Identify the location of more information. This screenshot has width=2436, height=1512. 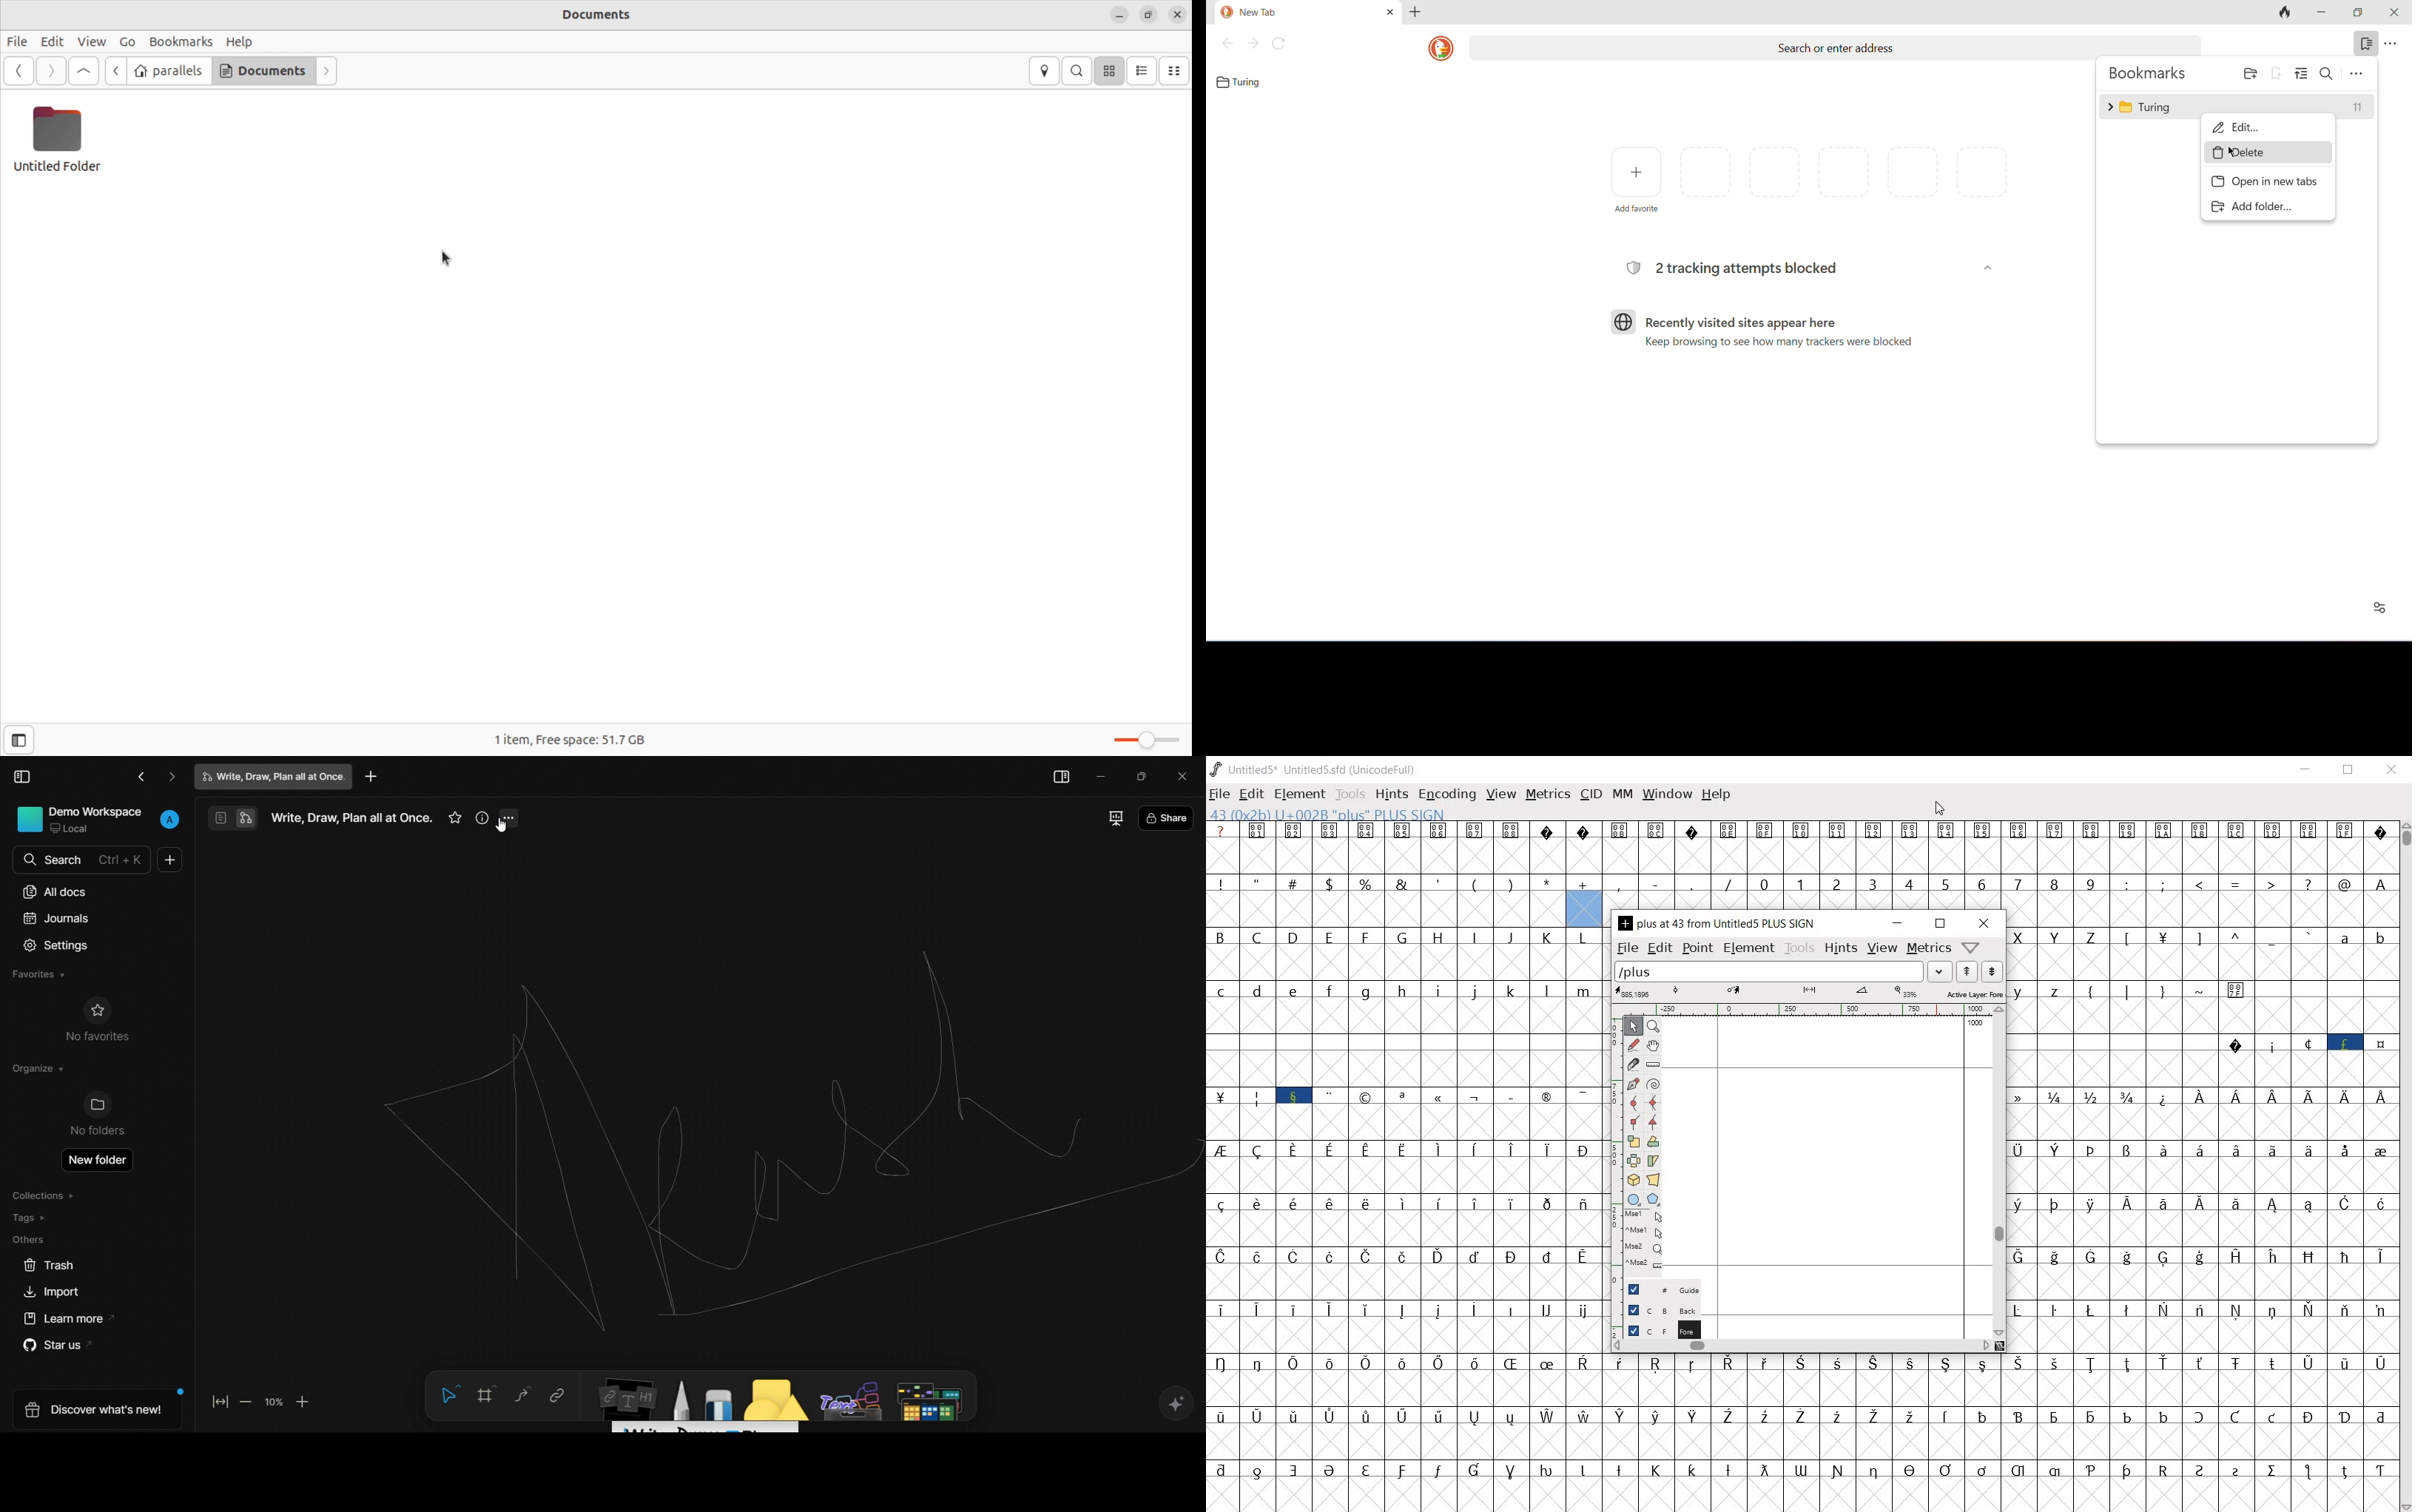
(482, 819).